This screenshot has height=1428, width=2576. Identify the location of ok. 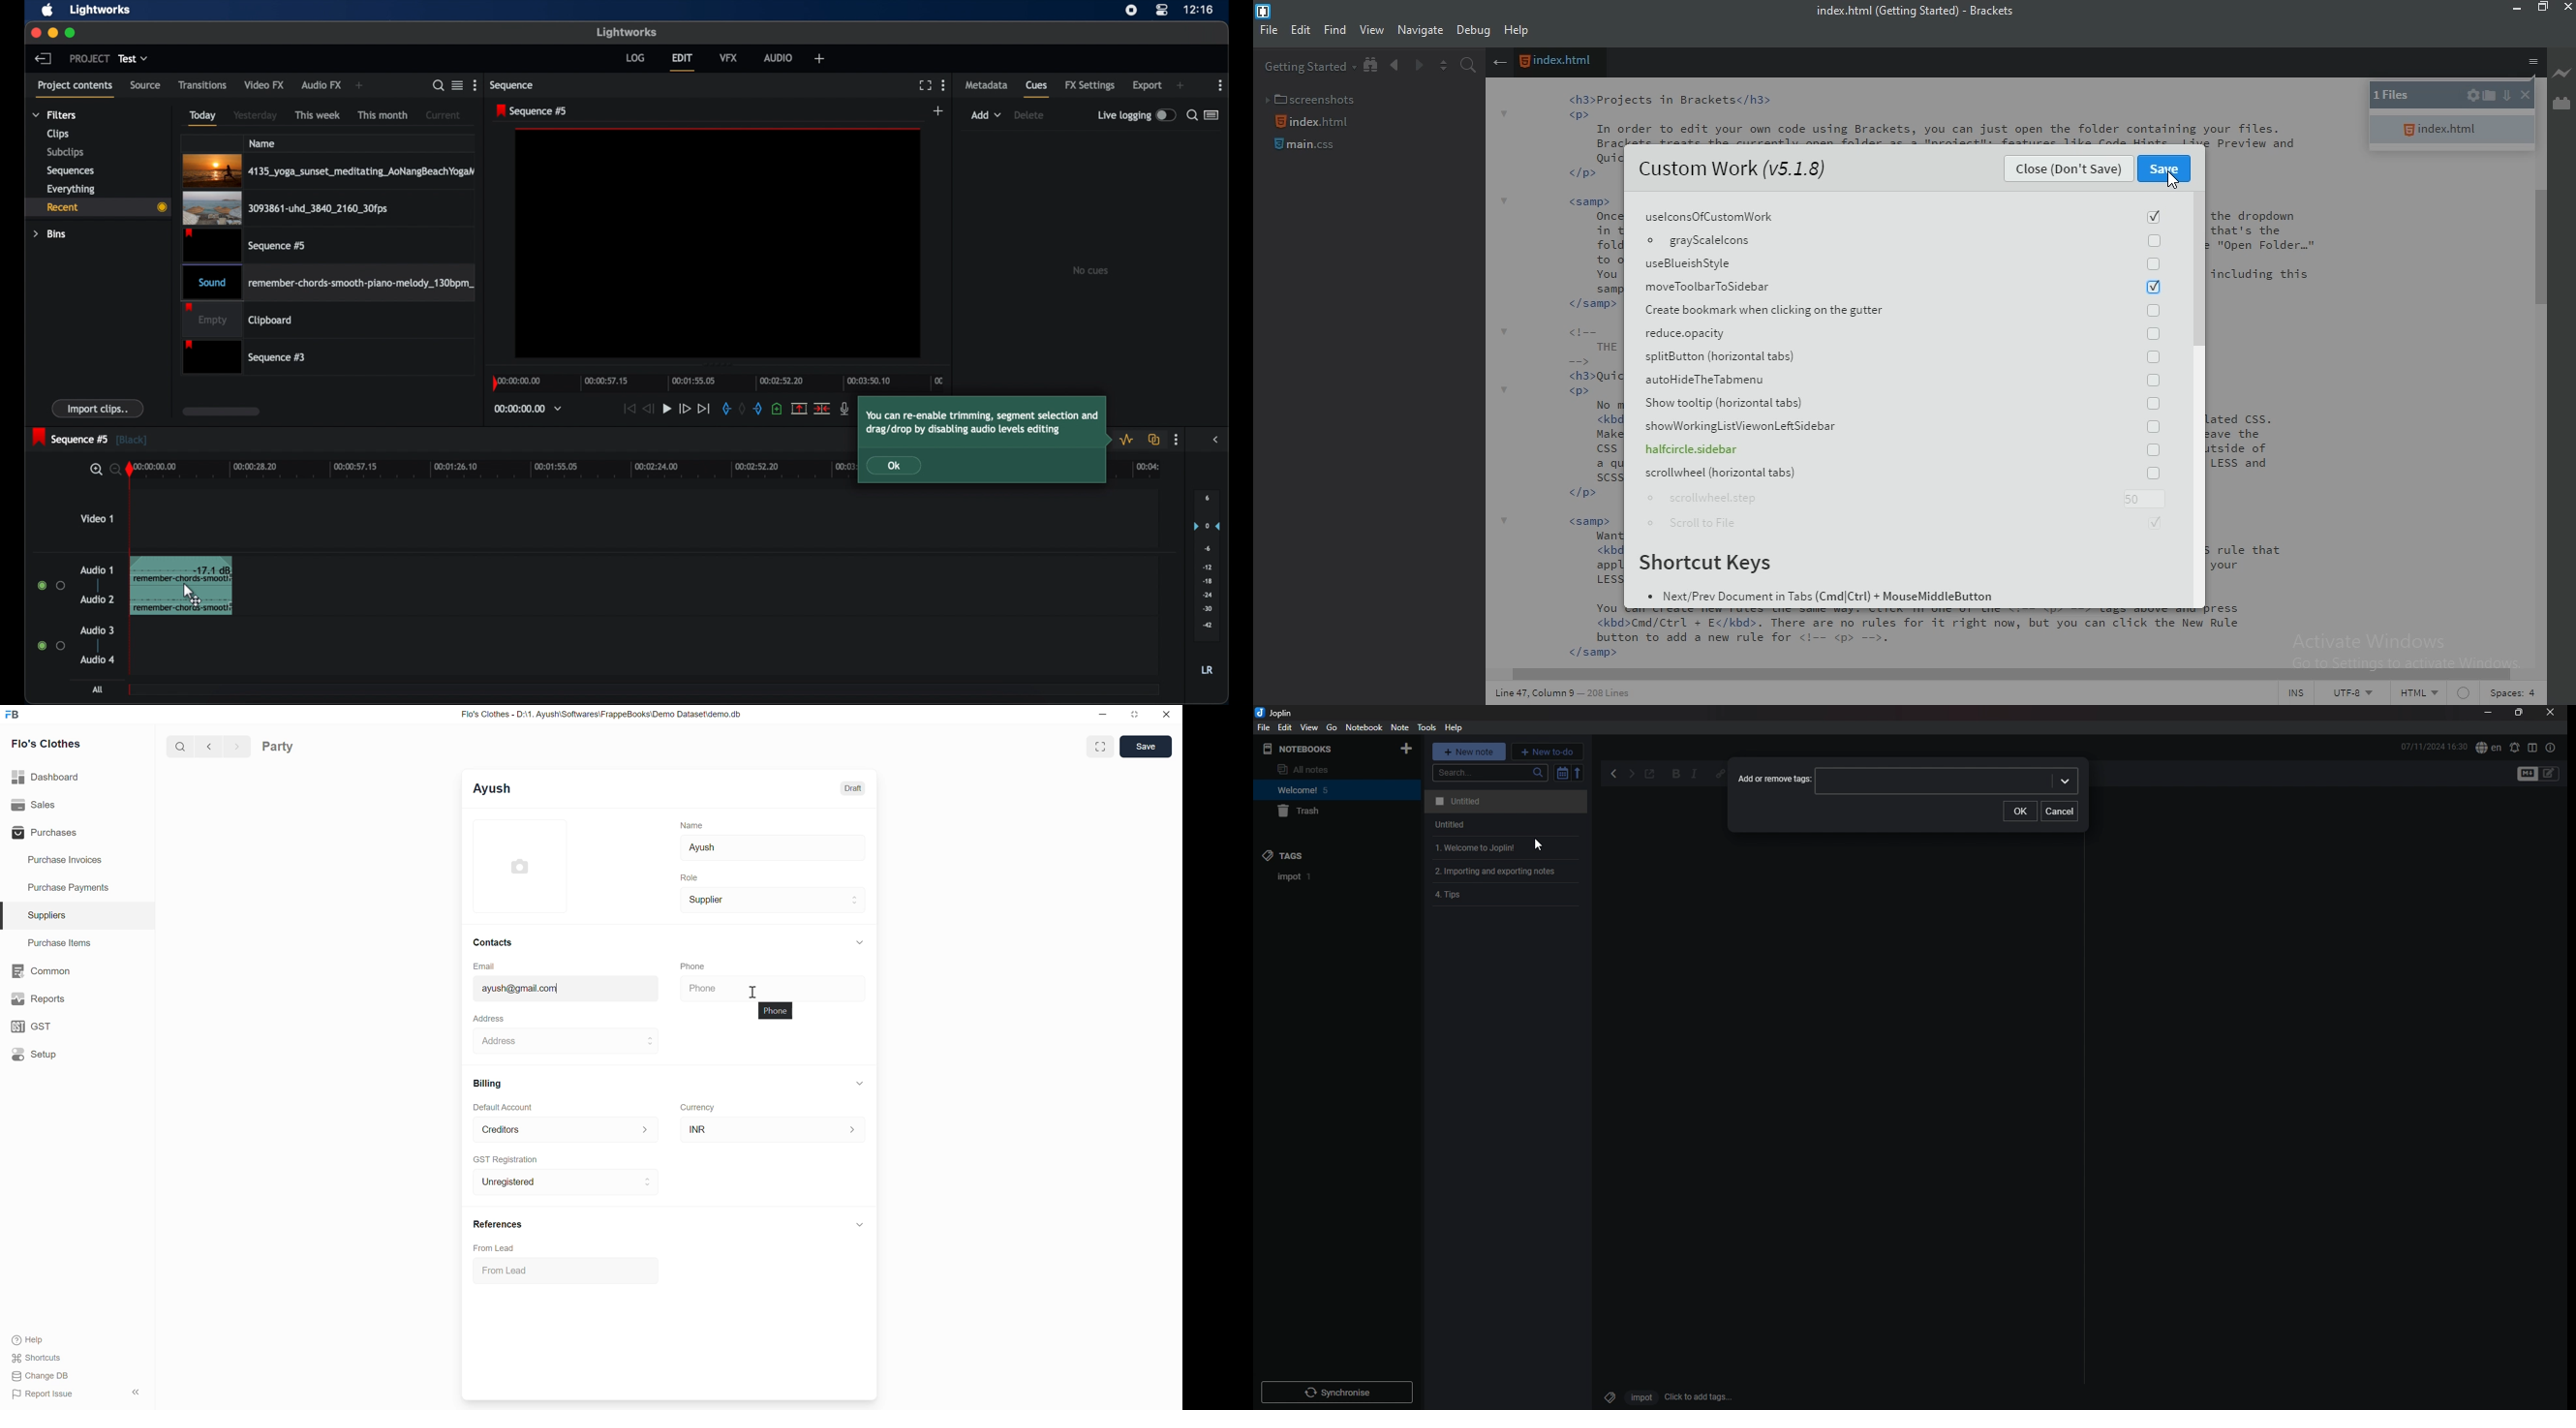
(2022, 811).